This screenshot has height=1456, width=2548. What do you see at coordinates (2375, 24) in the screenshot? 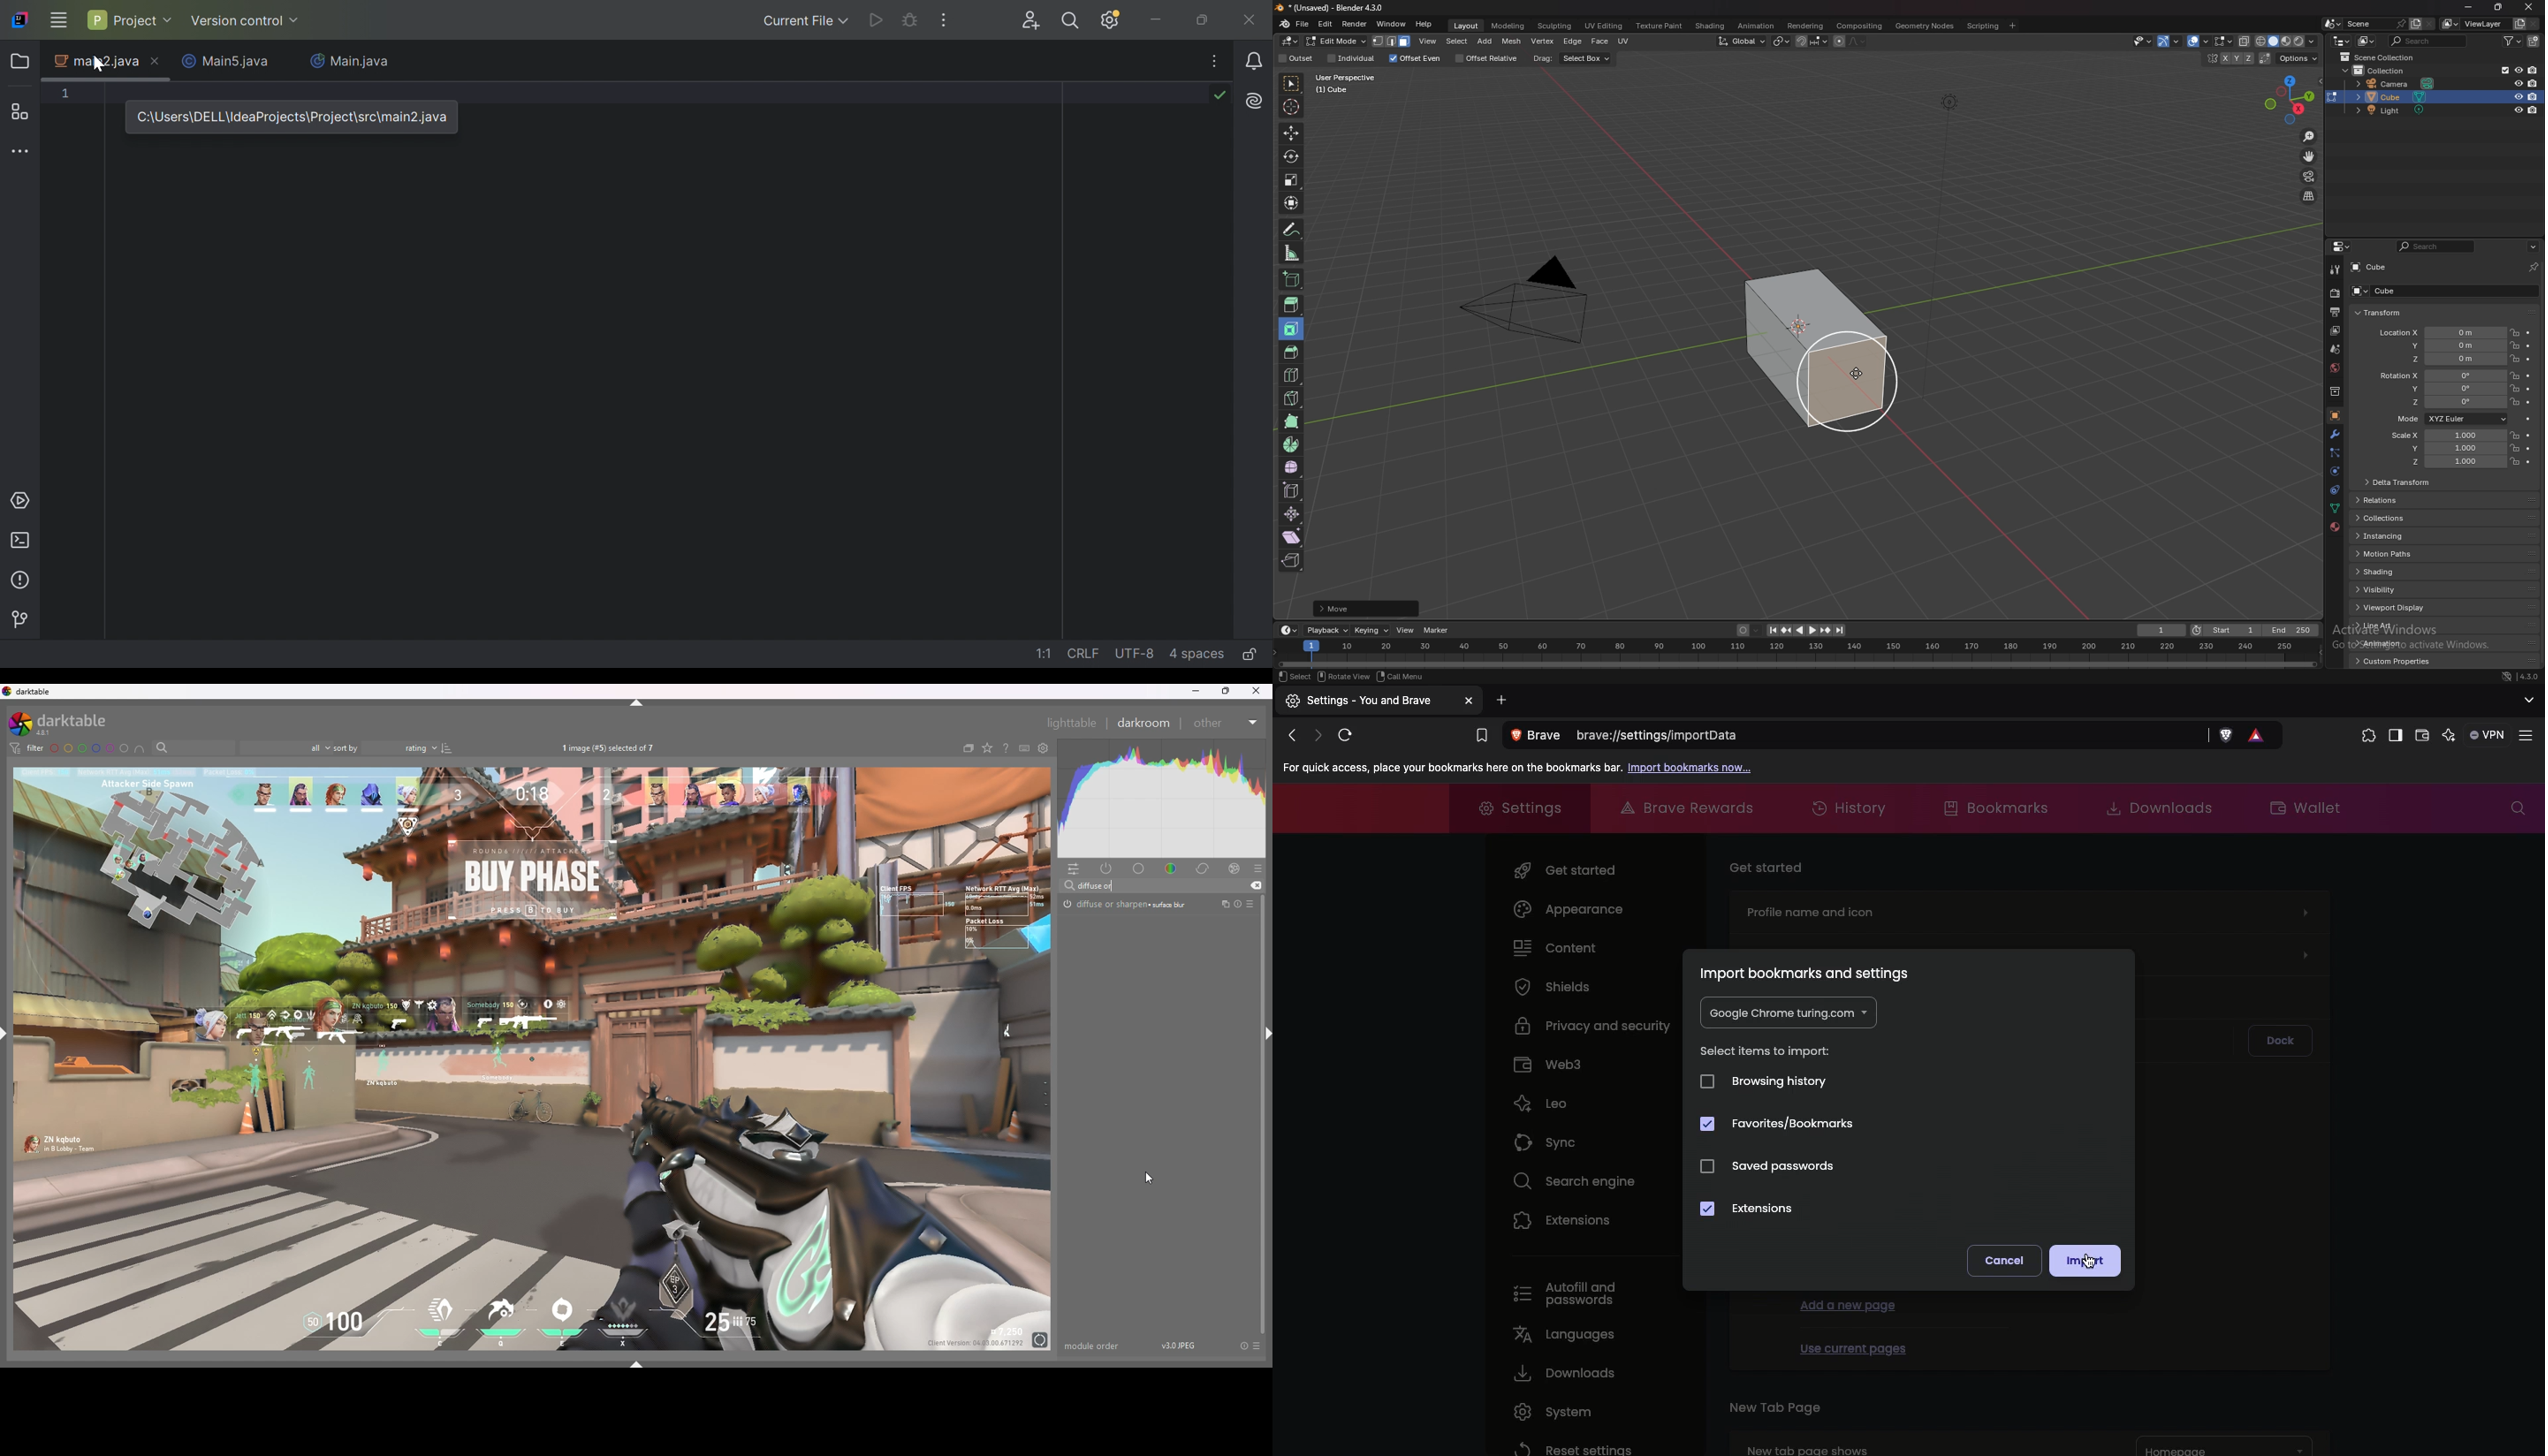
I see `scene` at bounding box center [2375, 24].